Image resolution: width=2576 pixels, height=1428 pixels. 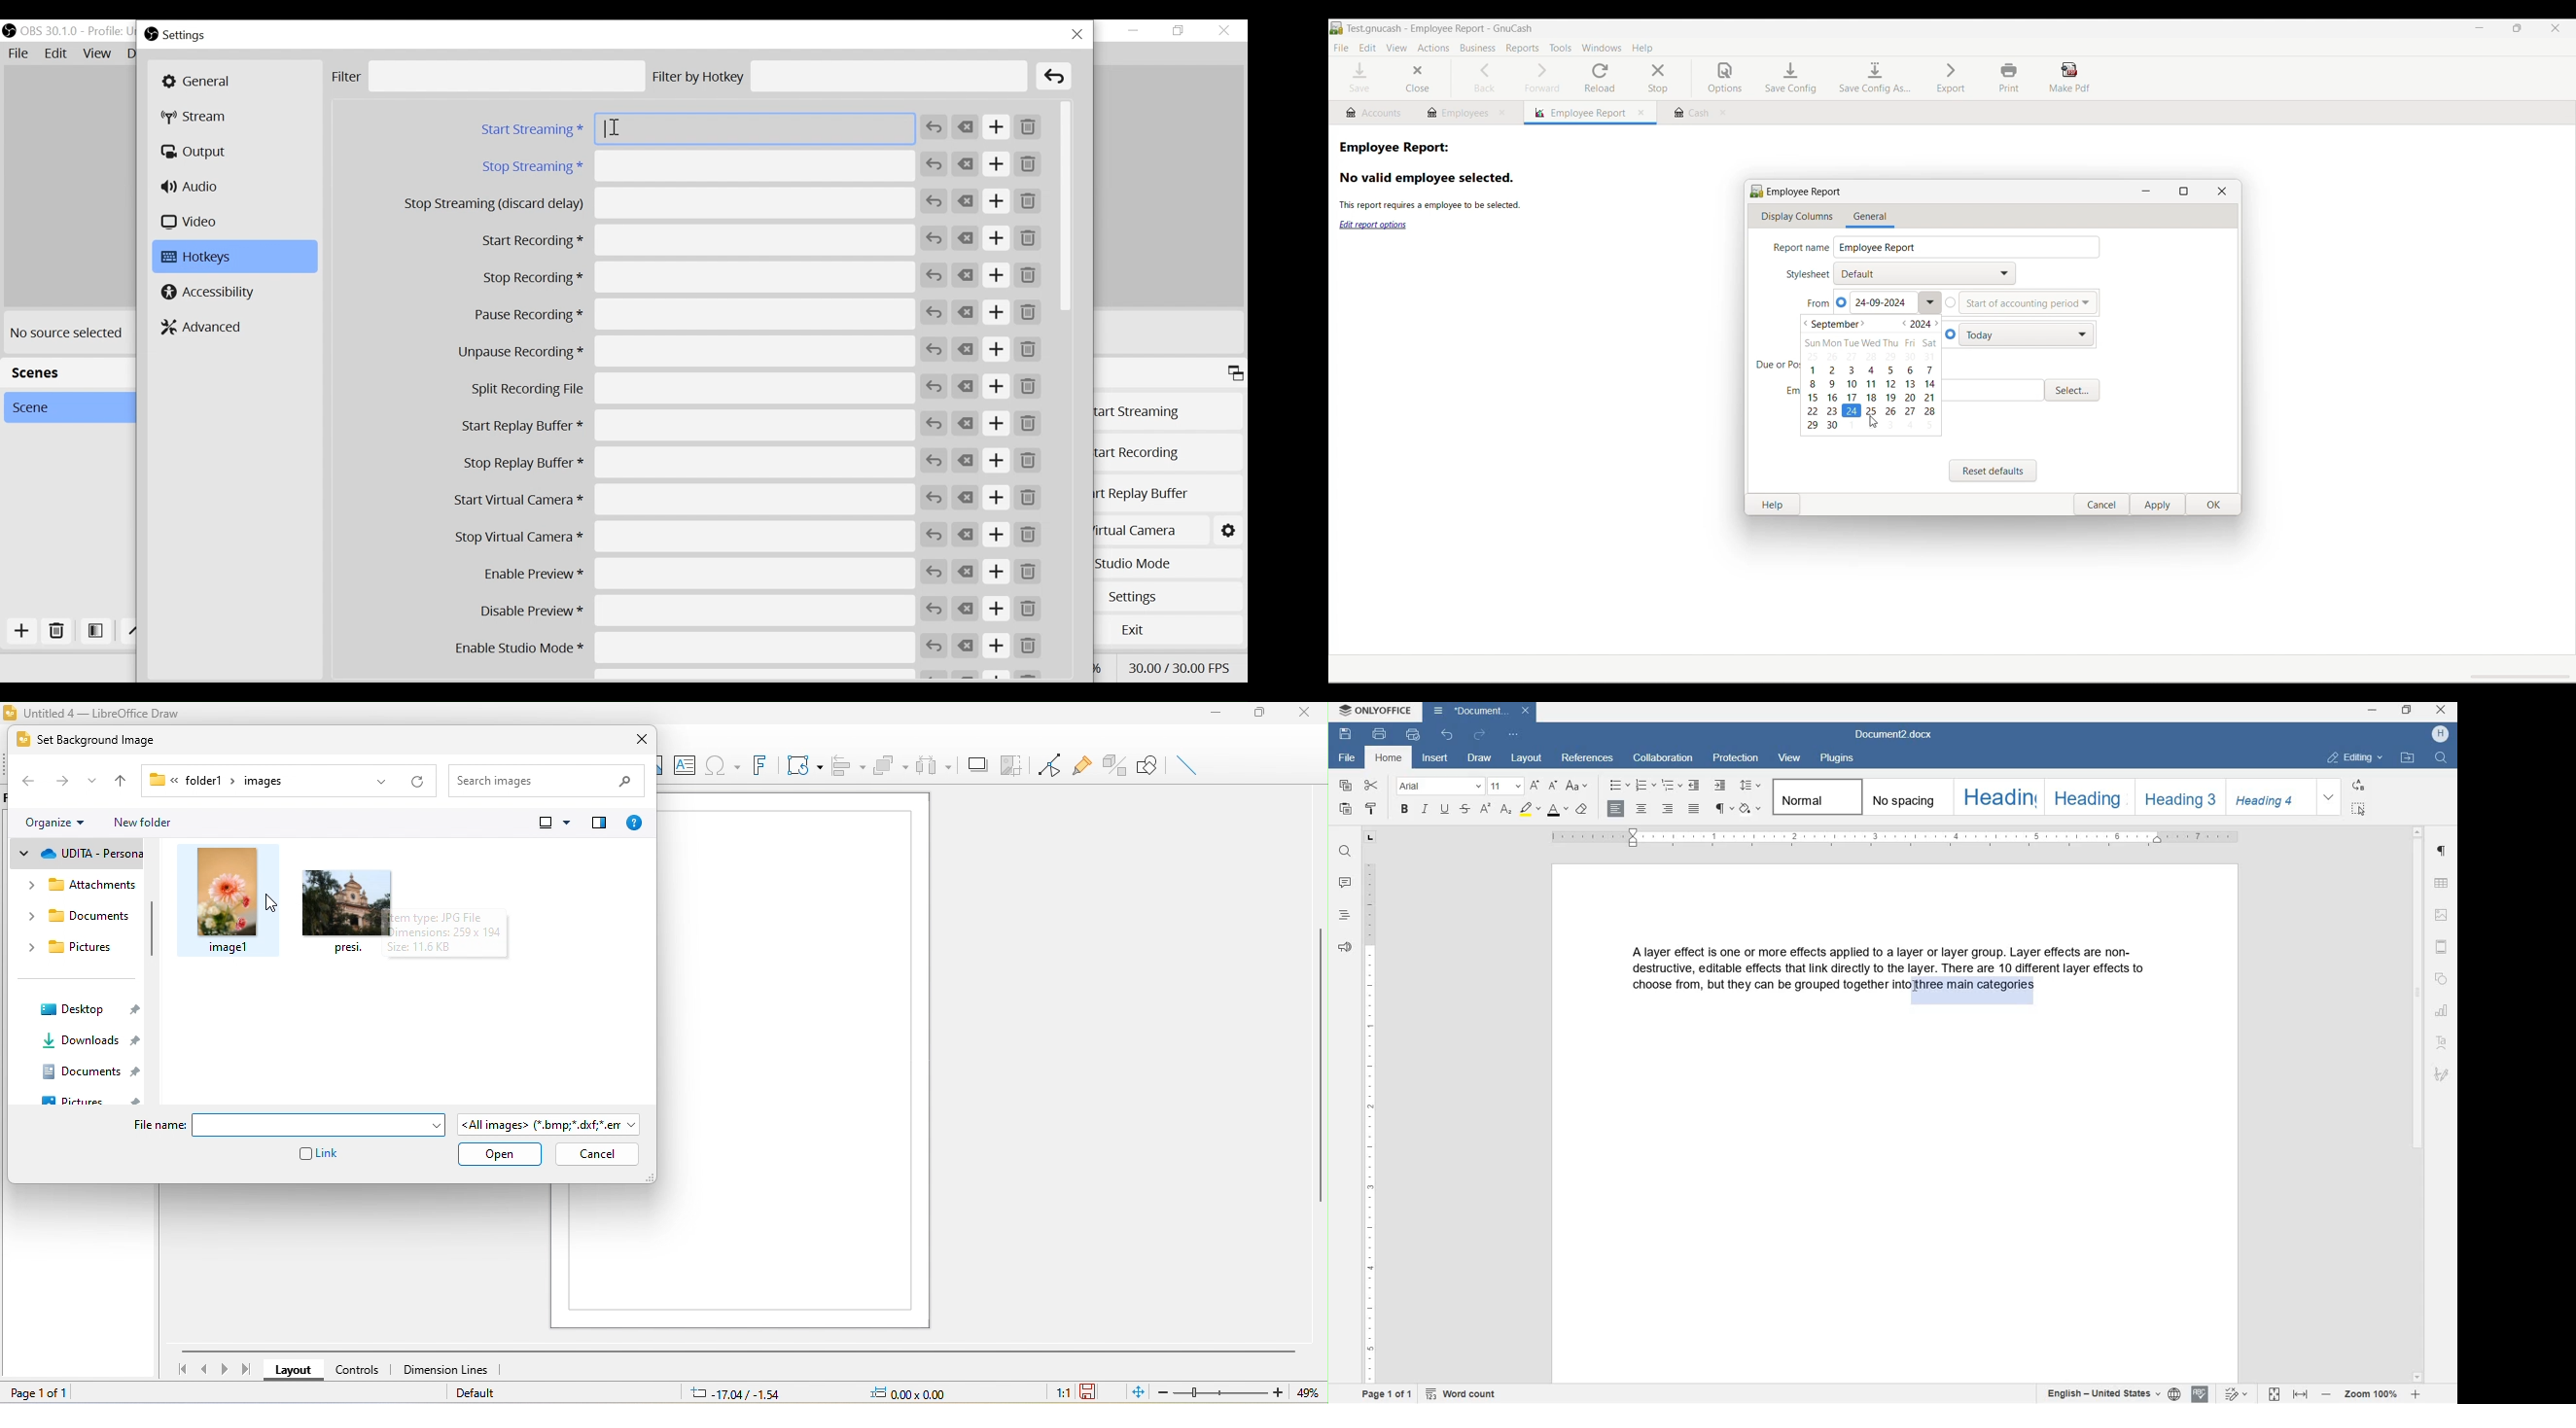 I want to click on Revert, so click(x=935, y=645).